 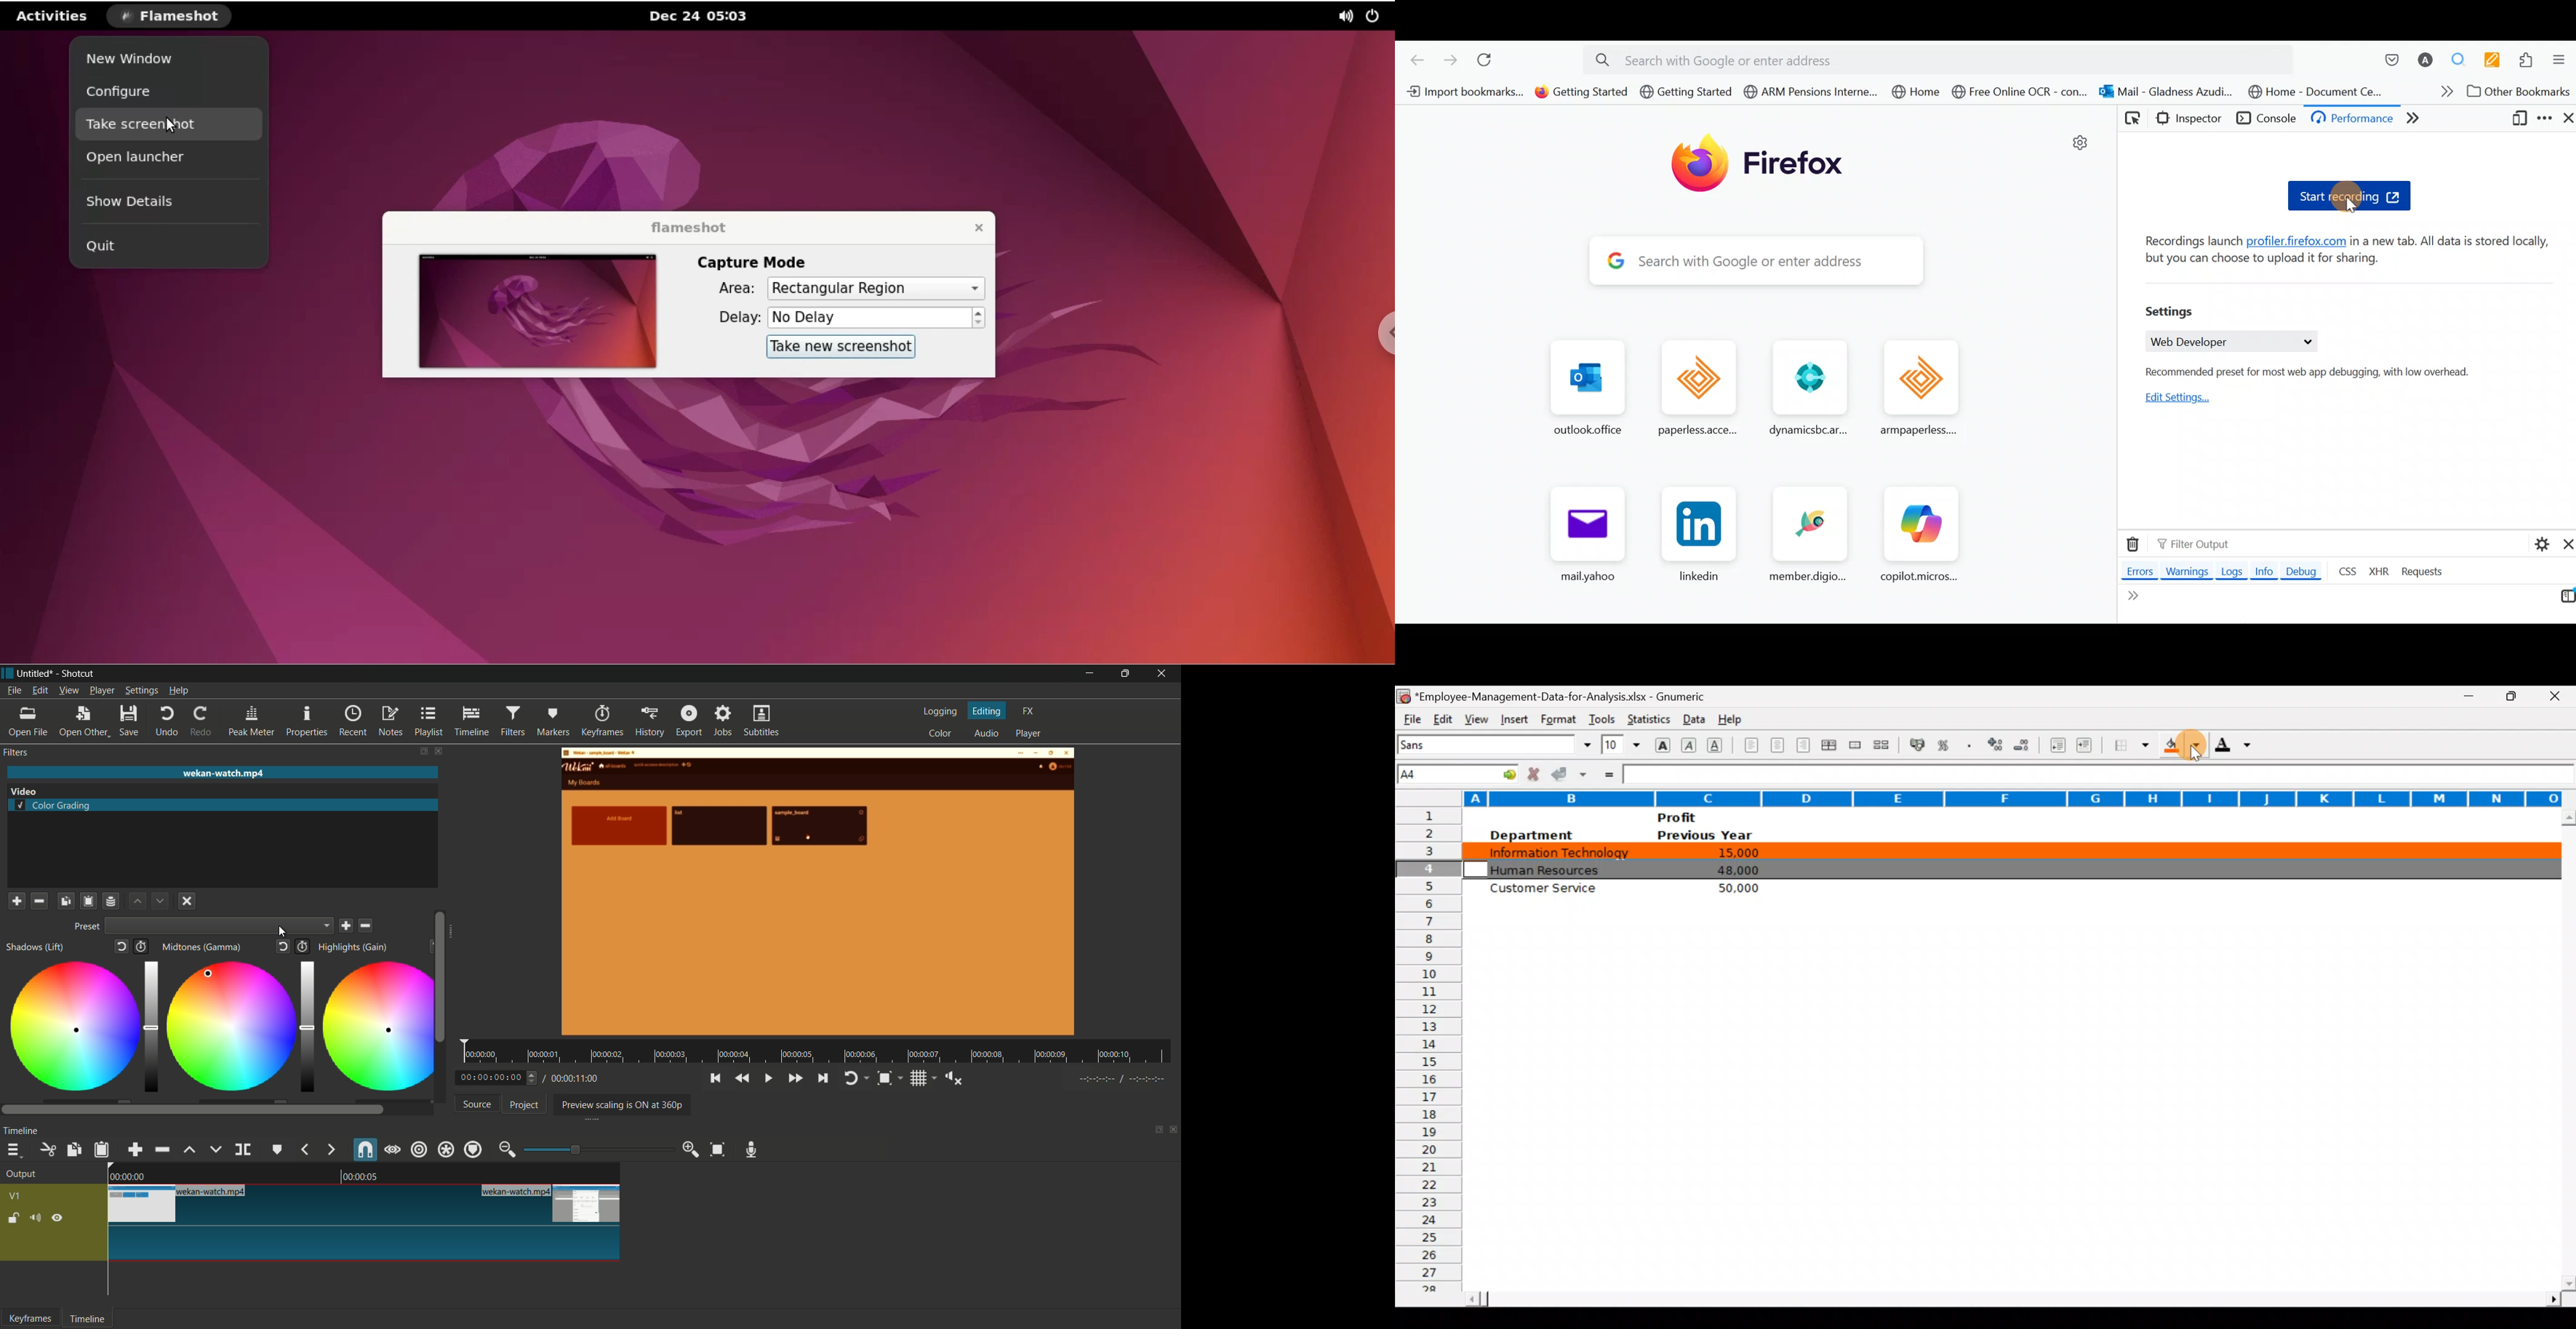 What do you see at coordinates (2194, 119) in the screenshot?
I see `Inspector` at bounding box center [2194, 119].